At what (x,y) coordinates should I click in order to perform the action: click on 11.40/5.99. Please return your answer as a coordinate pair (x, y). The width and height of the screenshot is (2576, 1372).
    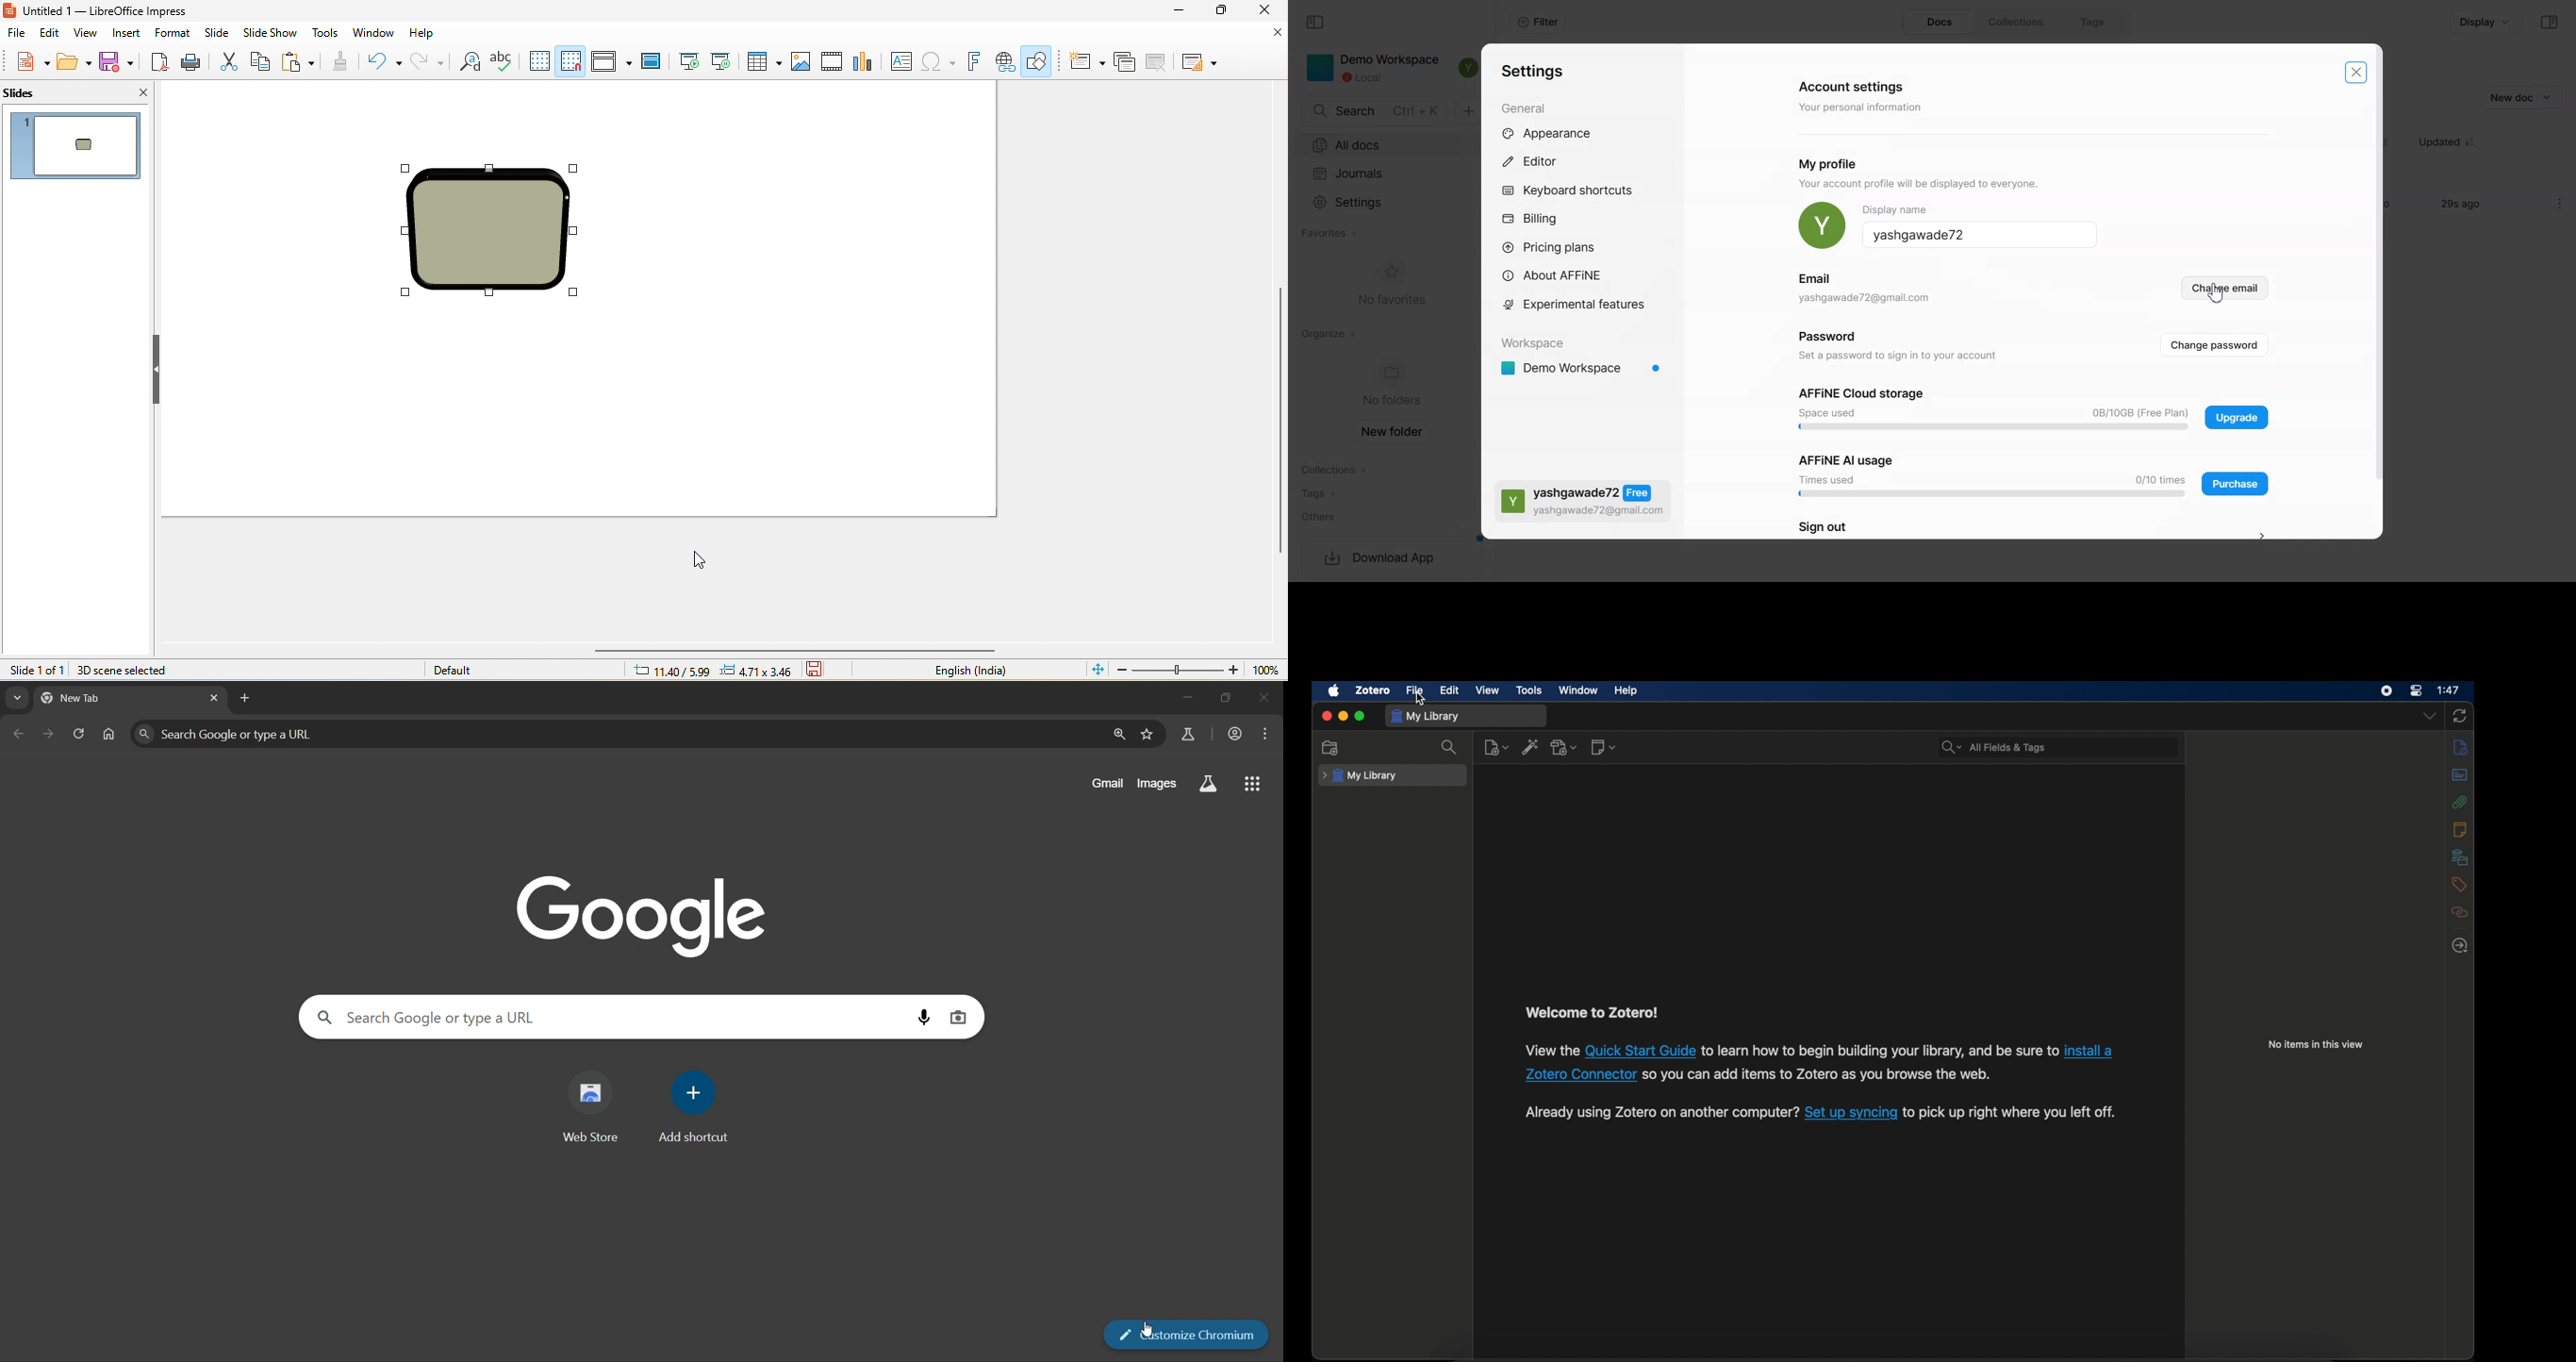
    Looking at the image, I should click on (670, 670).